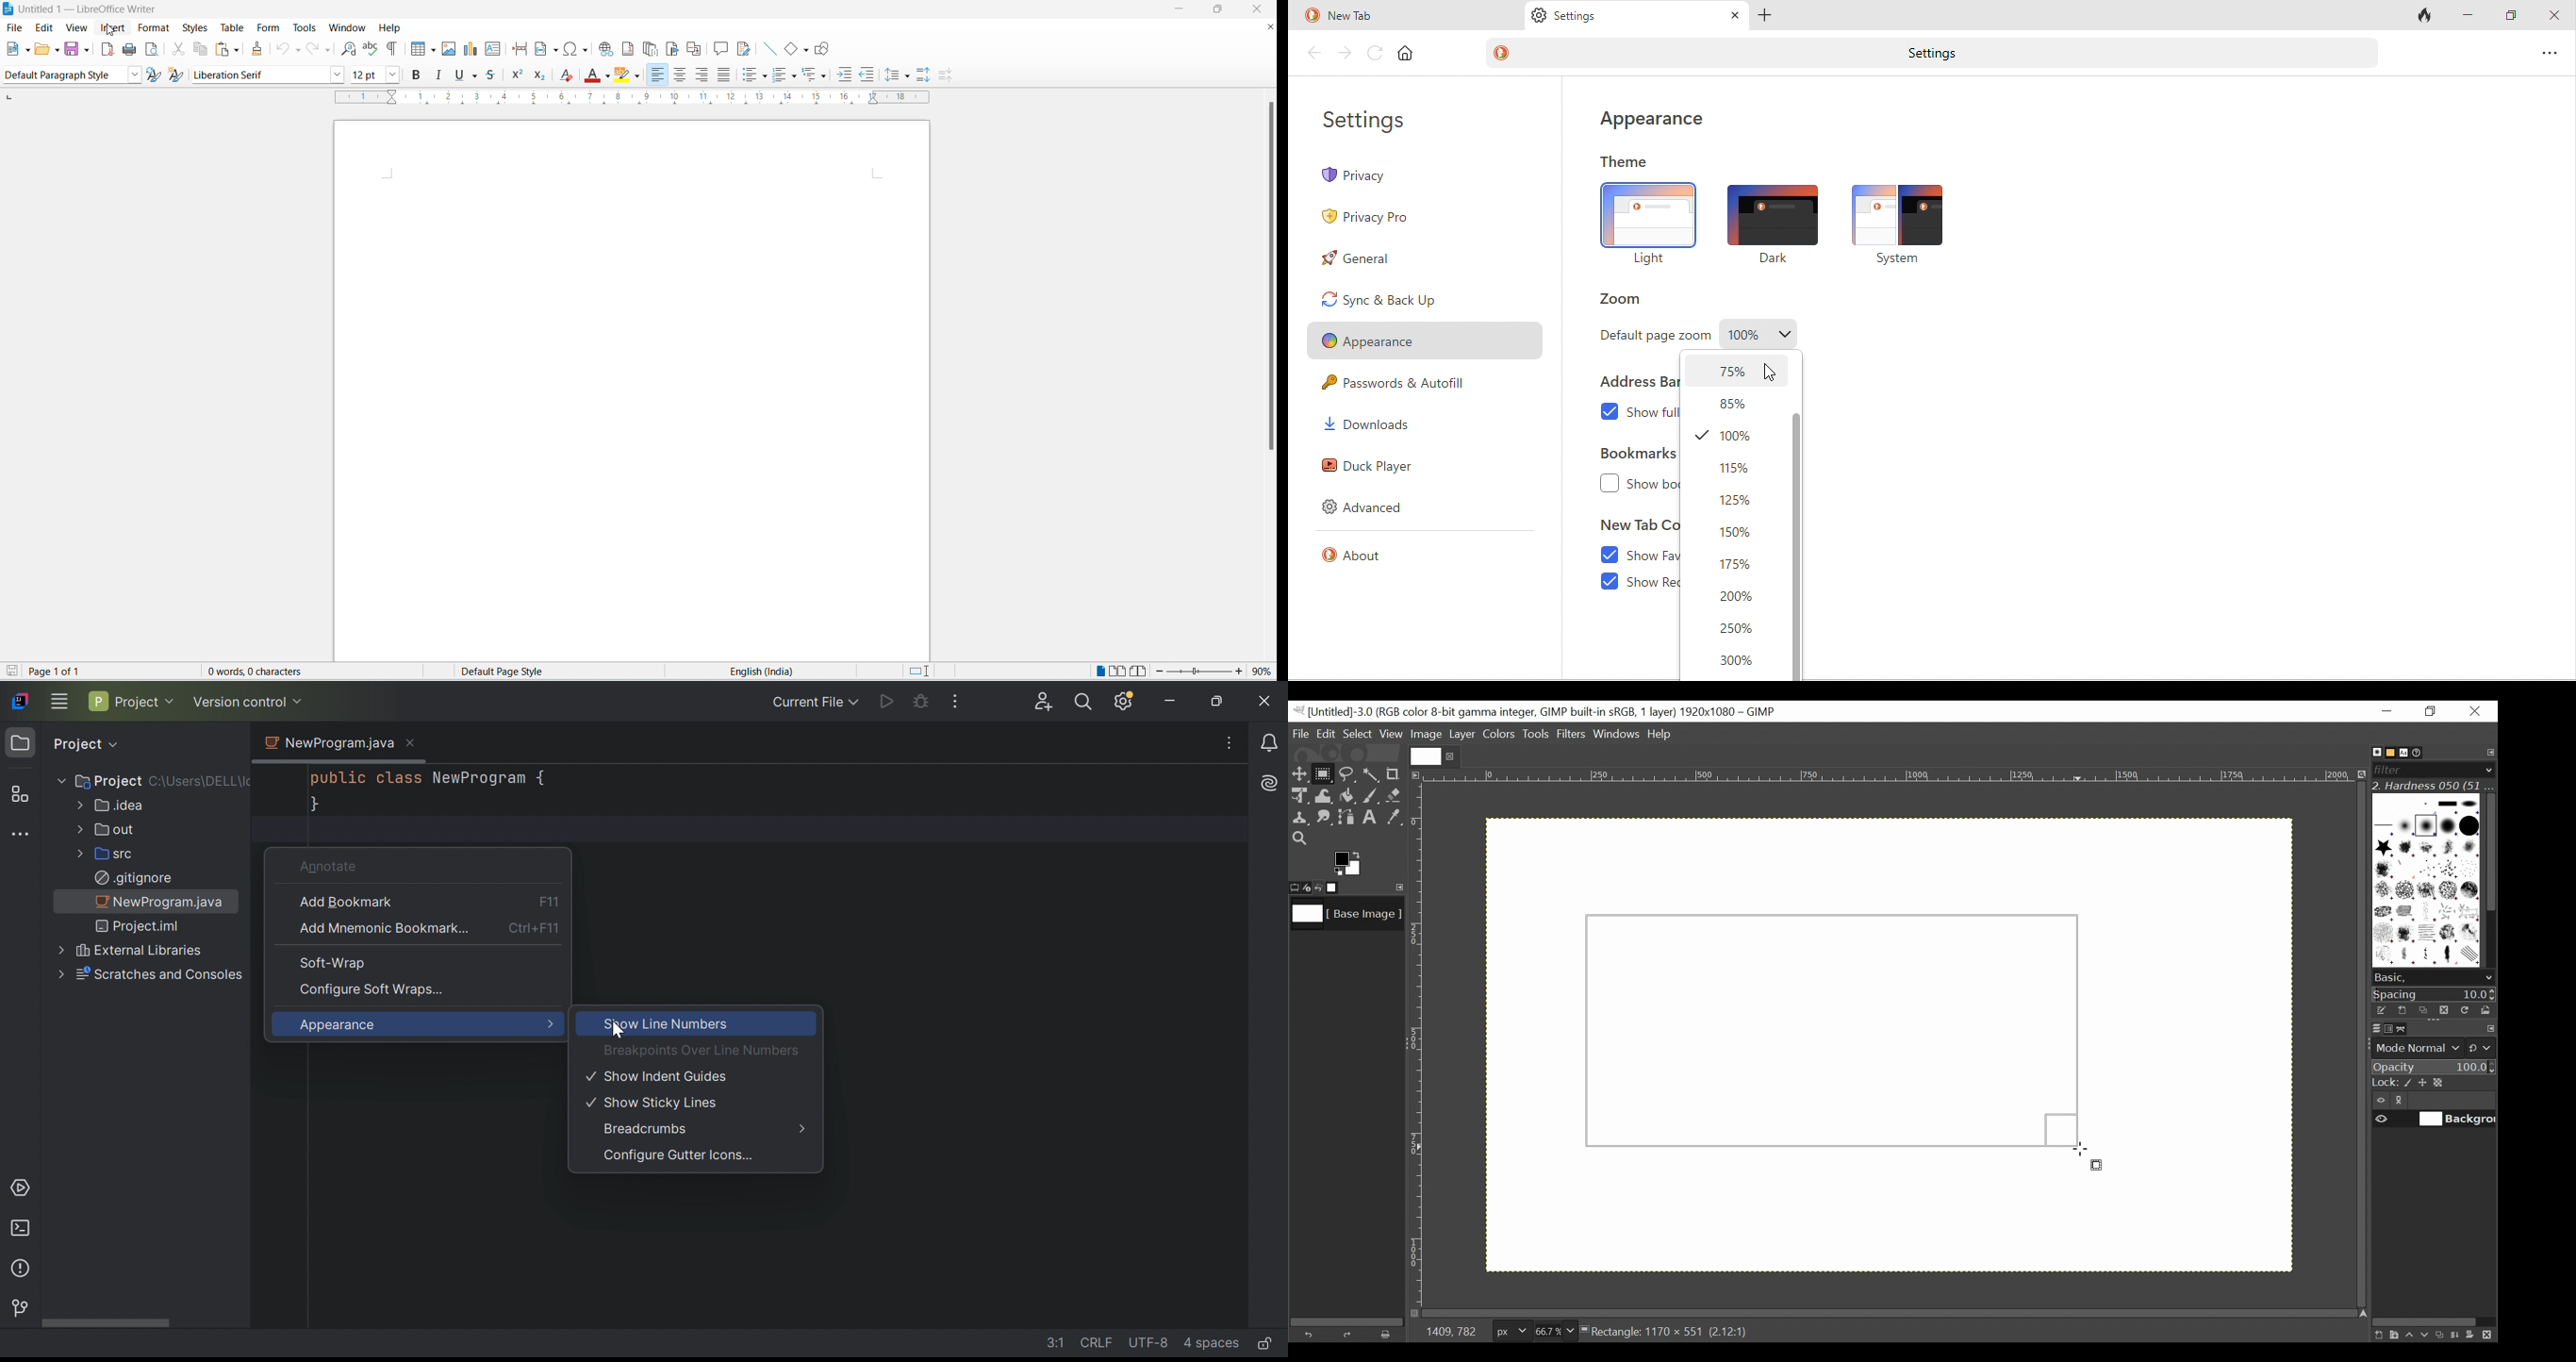  Describe the element at coordinates (640, 75) in the screenshot. I see `character highlighting options` at that location.